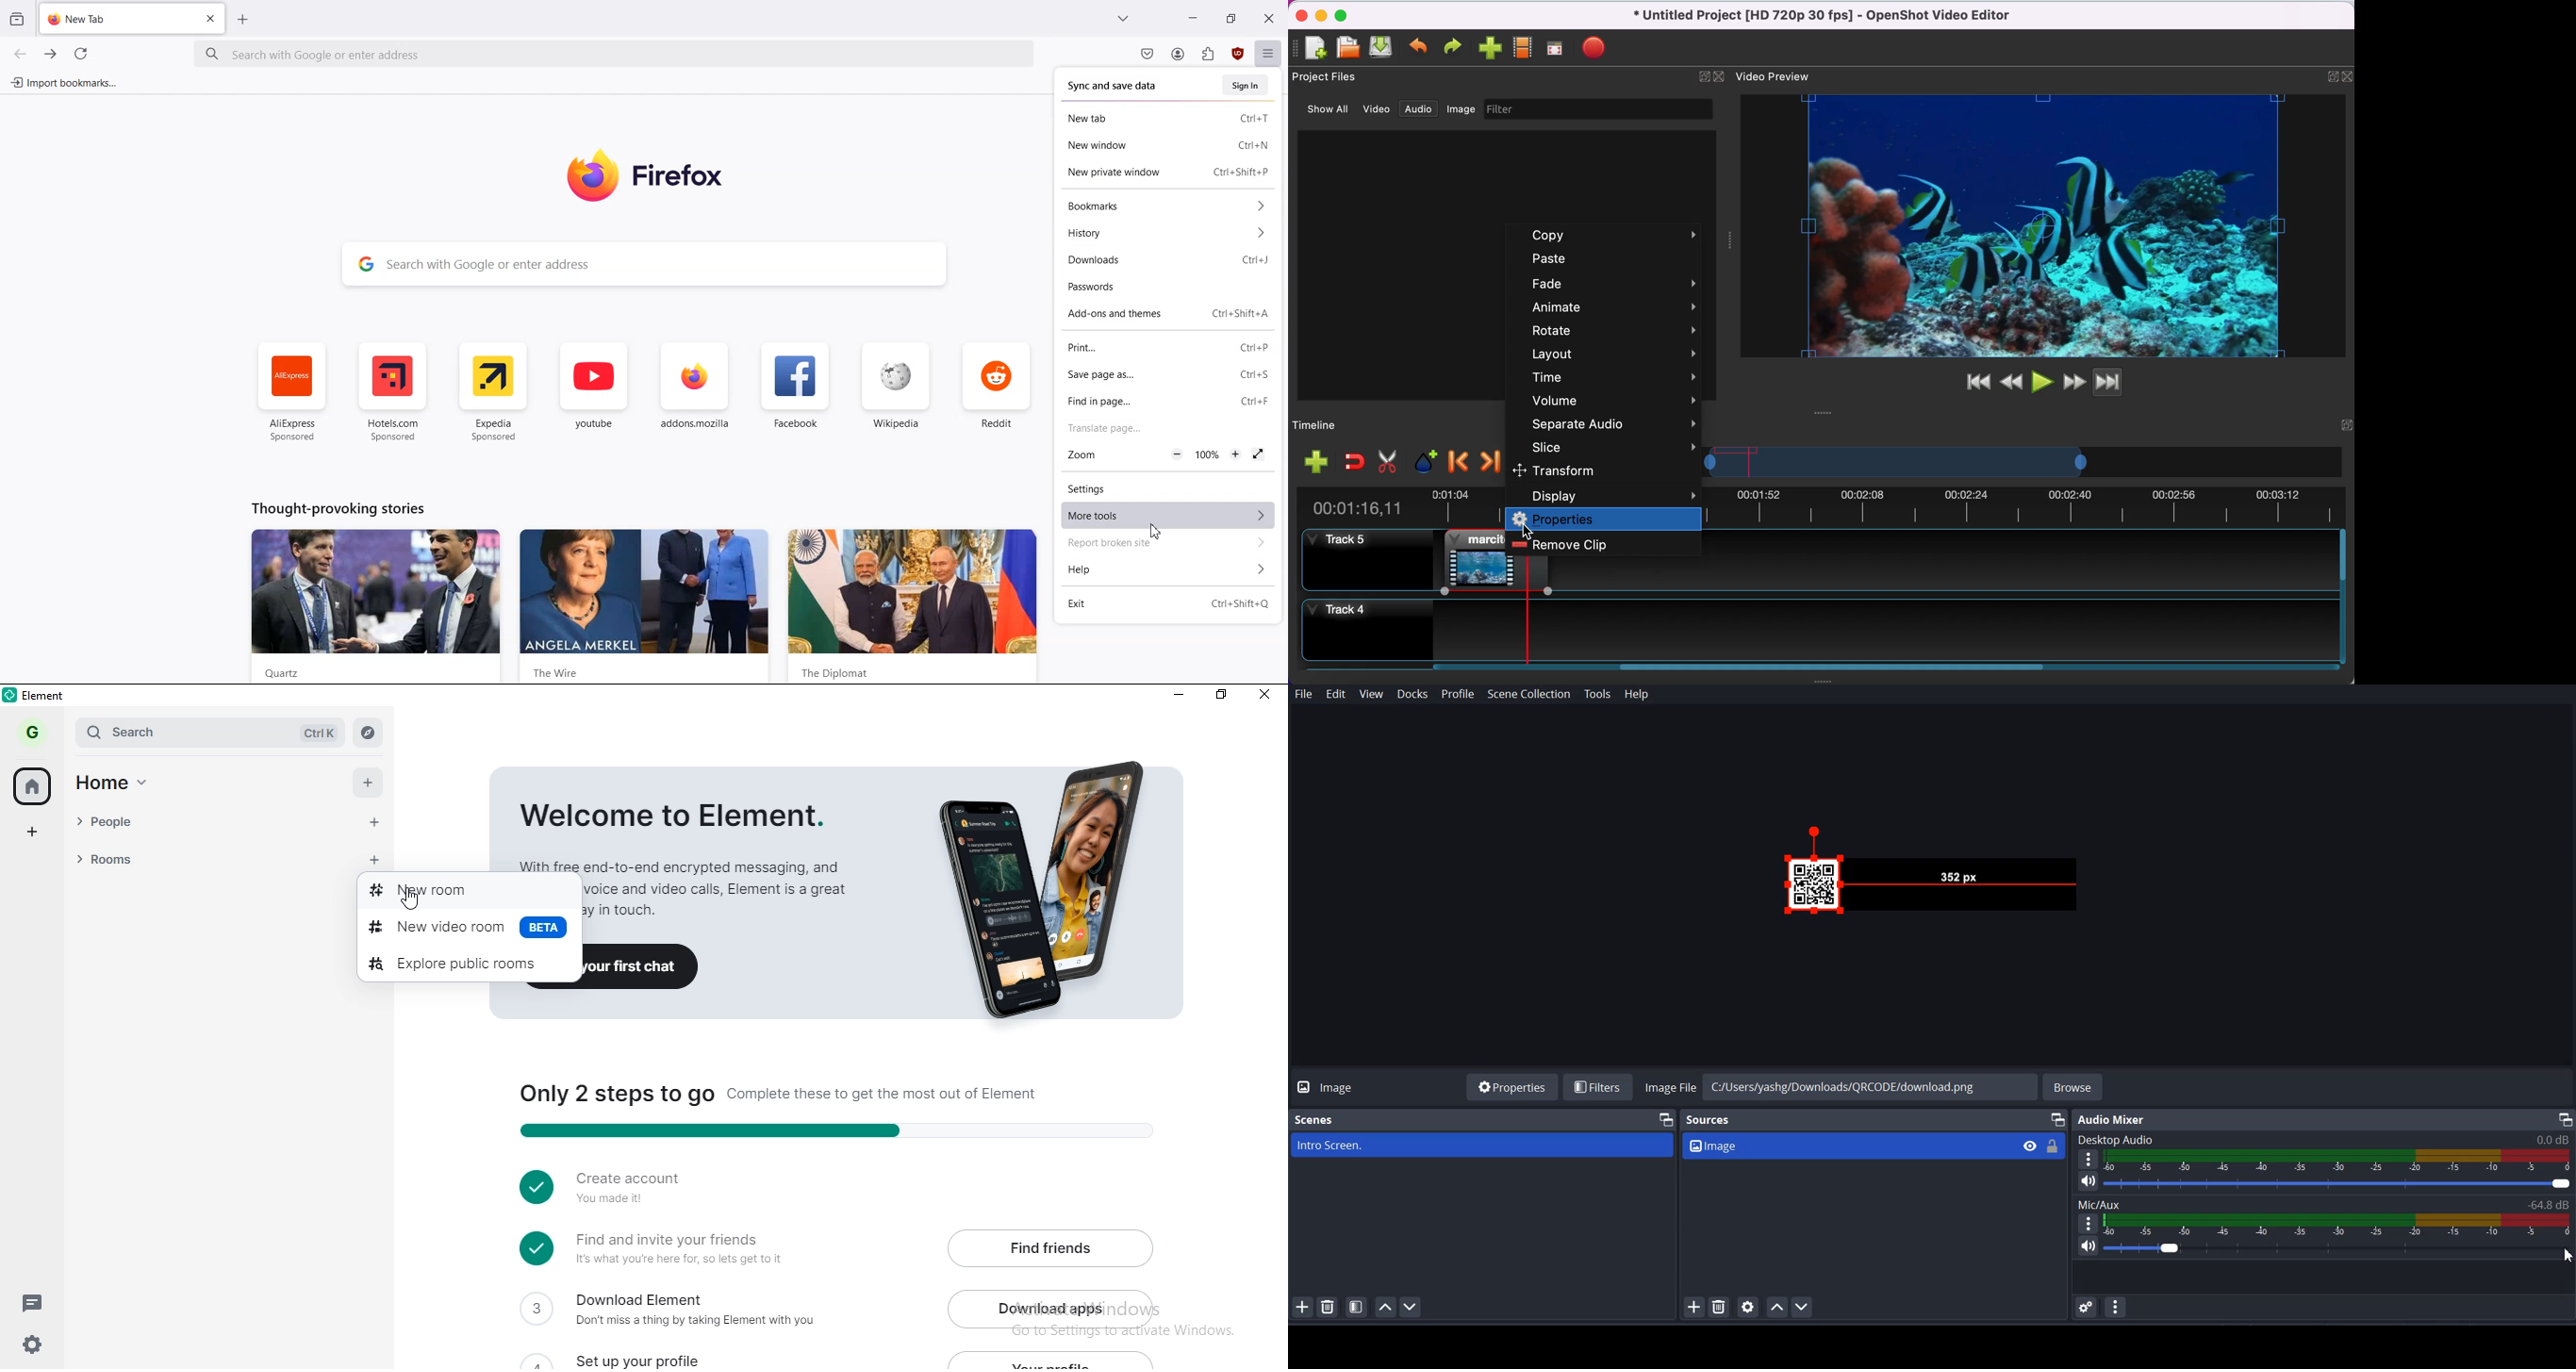  What do you see at coordinates (2339, 1185) in the screenshot?
I see `Volume Adjuster` at bounding box center [2339, 1185].